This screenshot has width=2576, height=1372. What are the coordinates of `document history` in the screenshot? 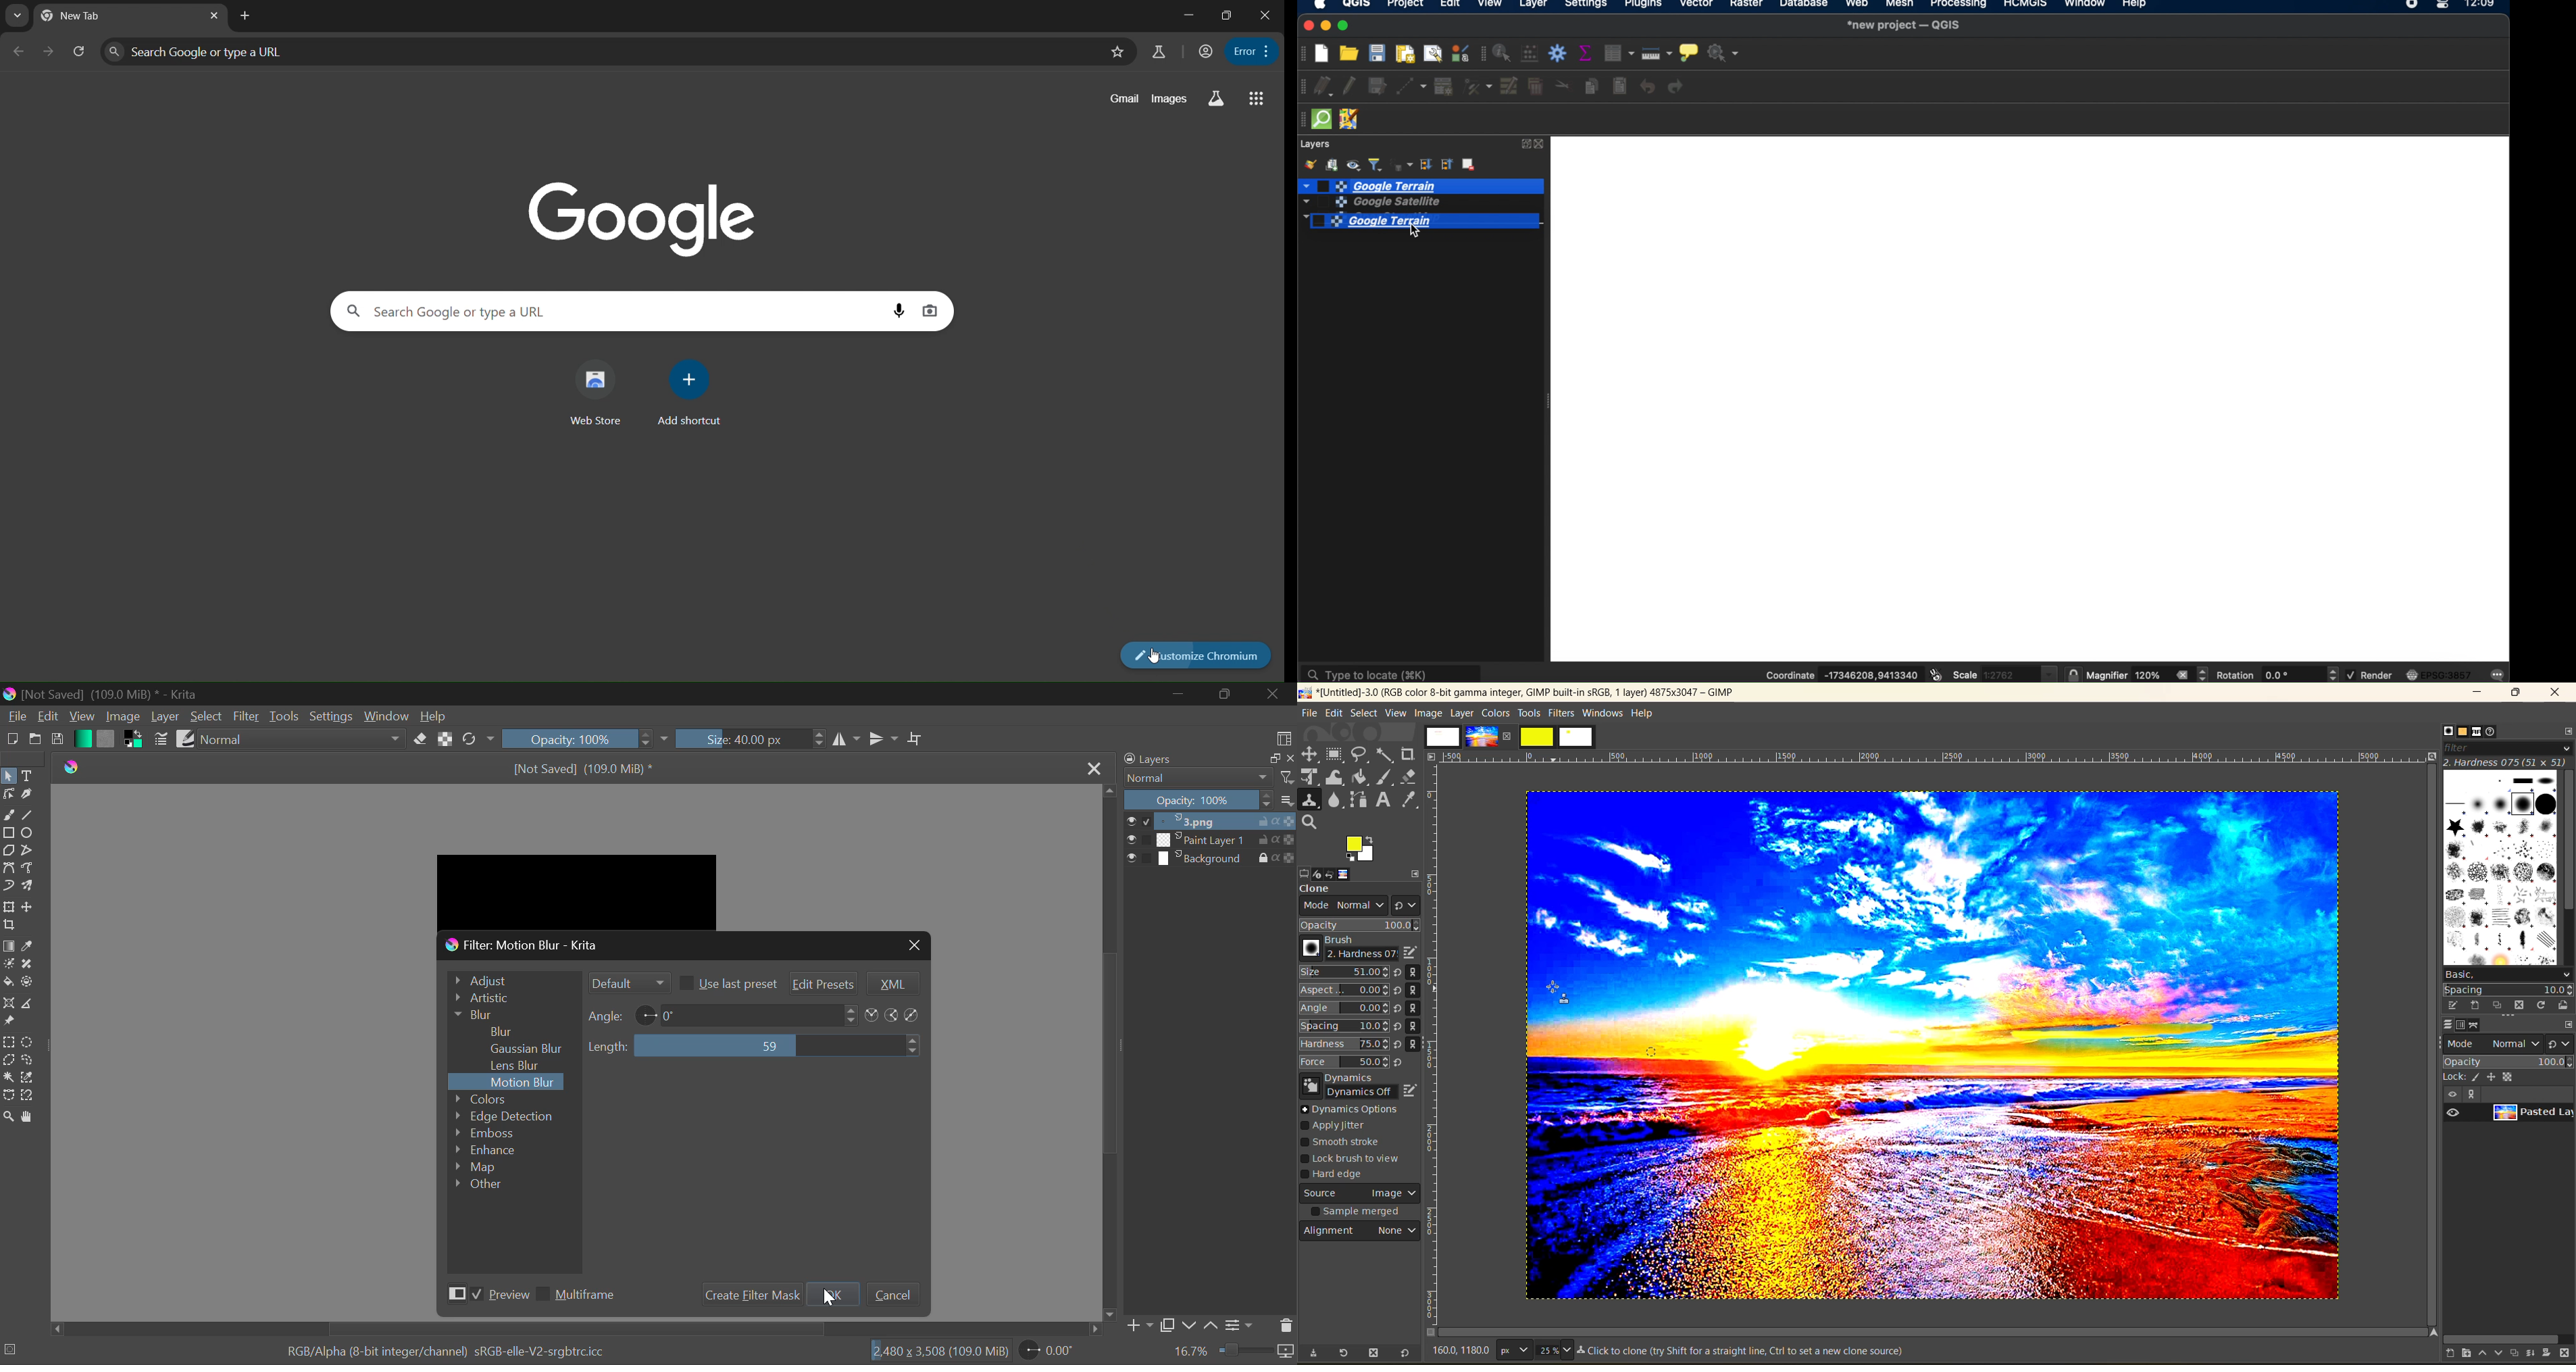 It's located at (2497, 732).